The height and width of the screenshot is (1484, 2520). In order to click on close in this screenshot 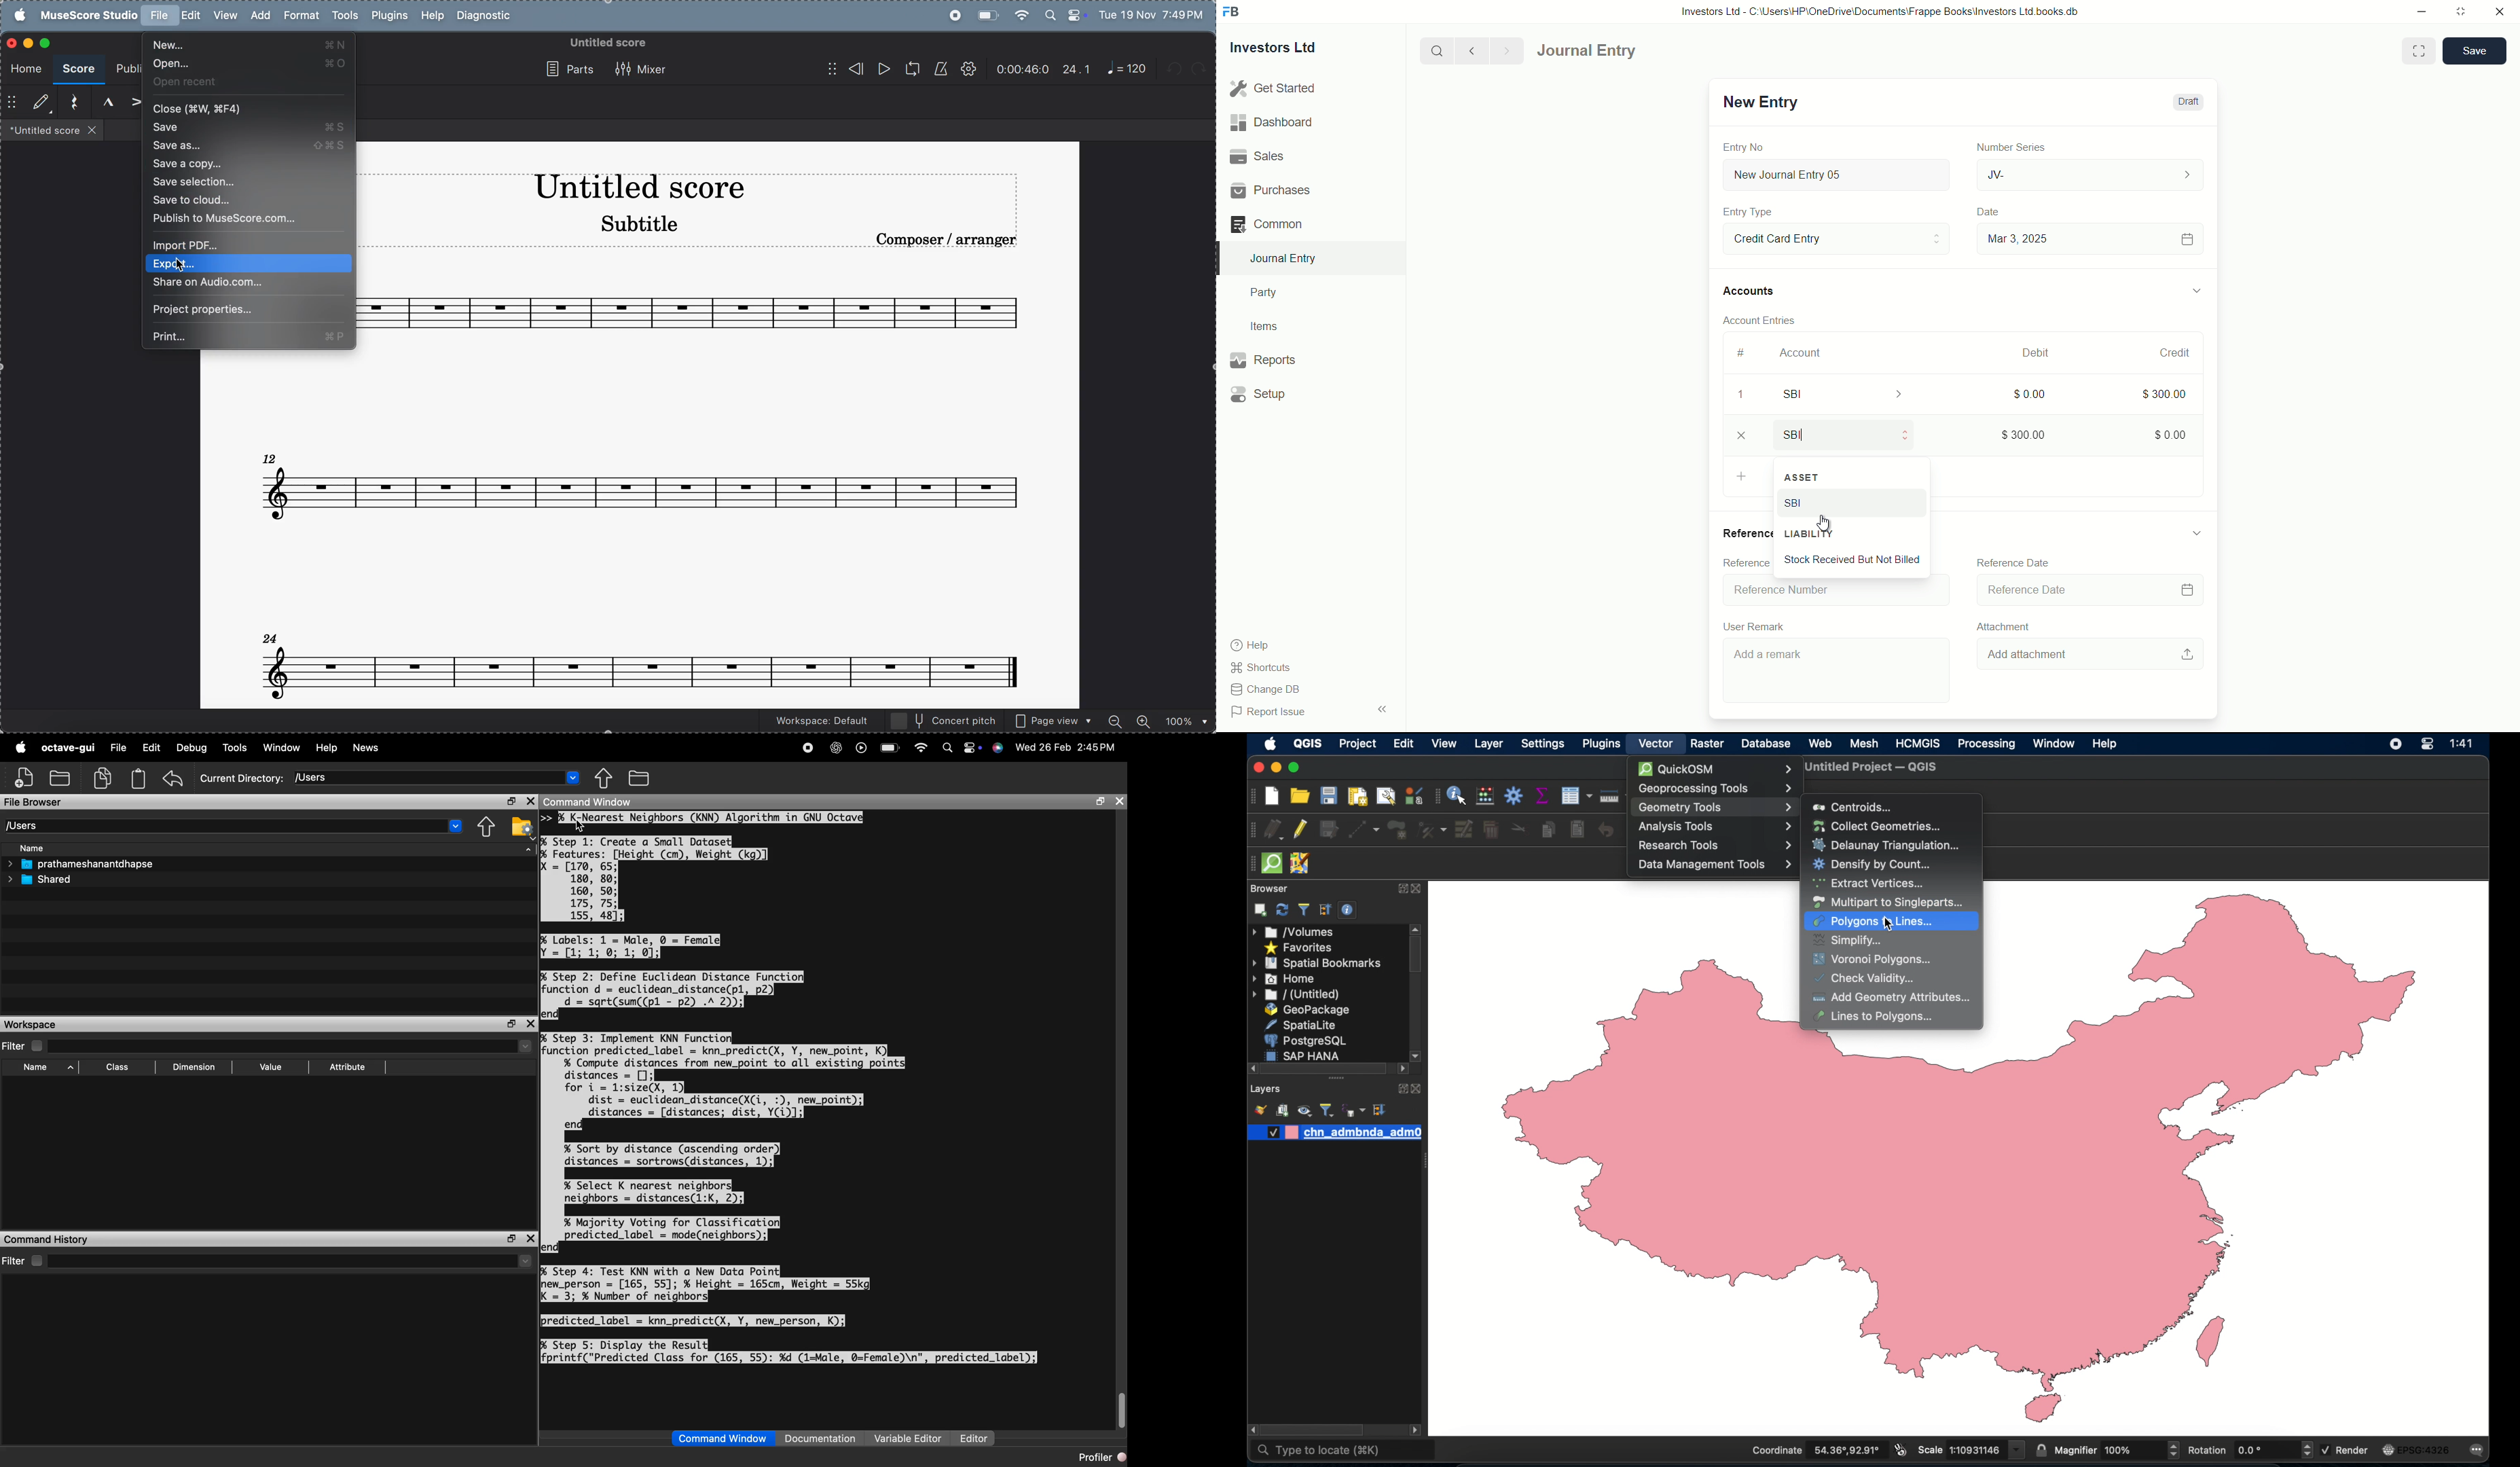, I will do `click(1417, 889)`.